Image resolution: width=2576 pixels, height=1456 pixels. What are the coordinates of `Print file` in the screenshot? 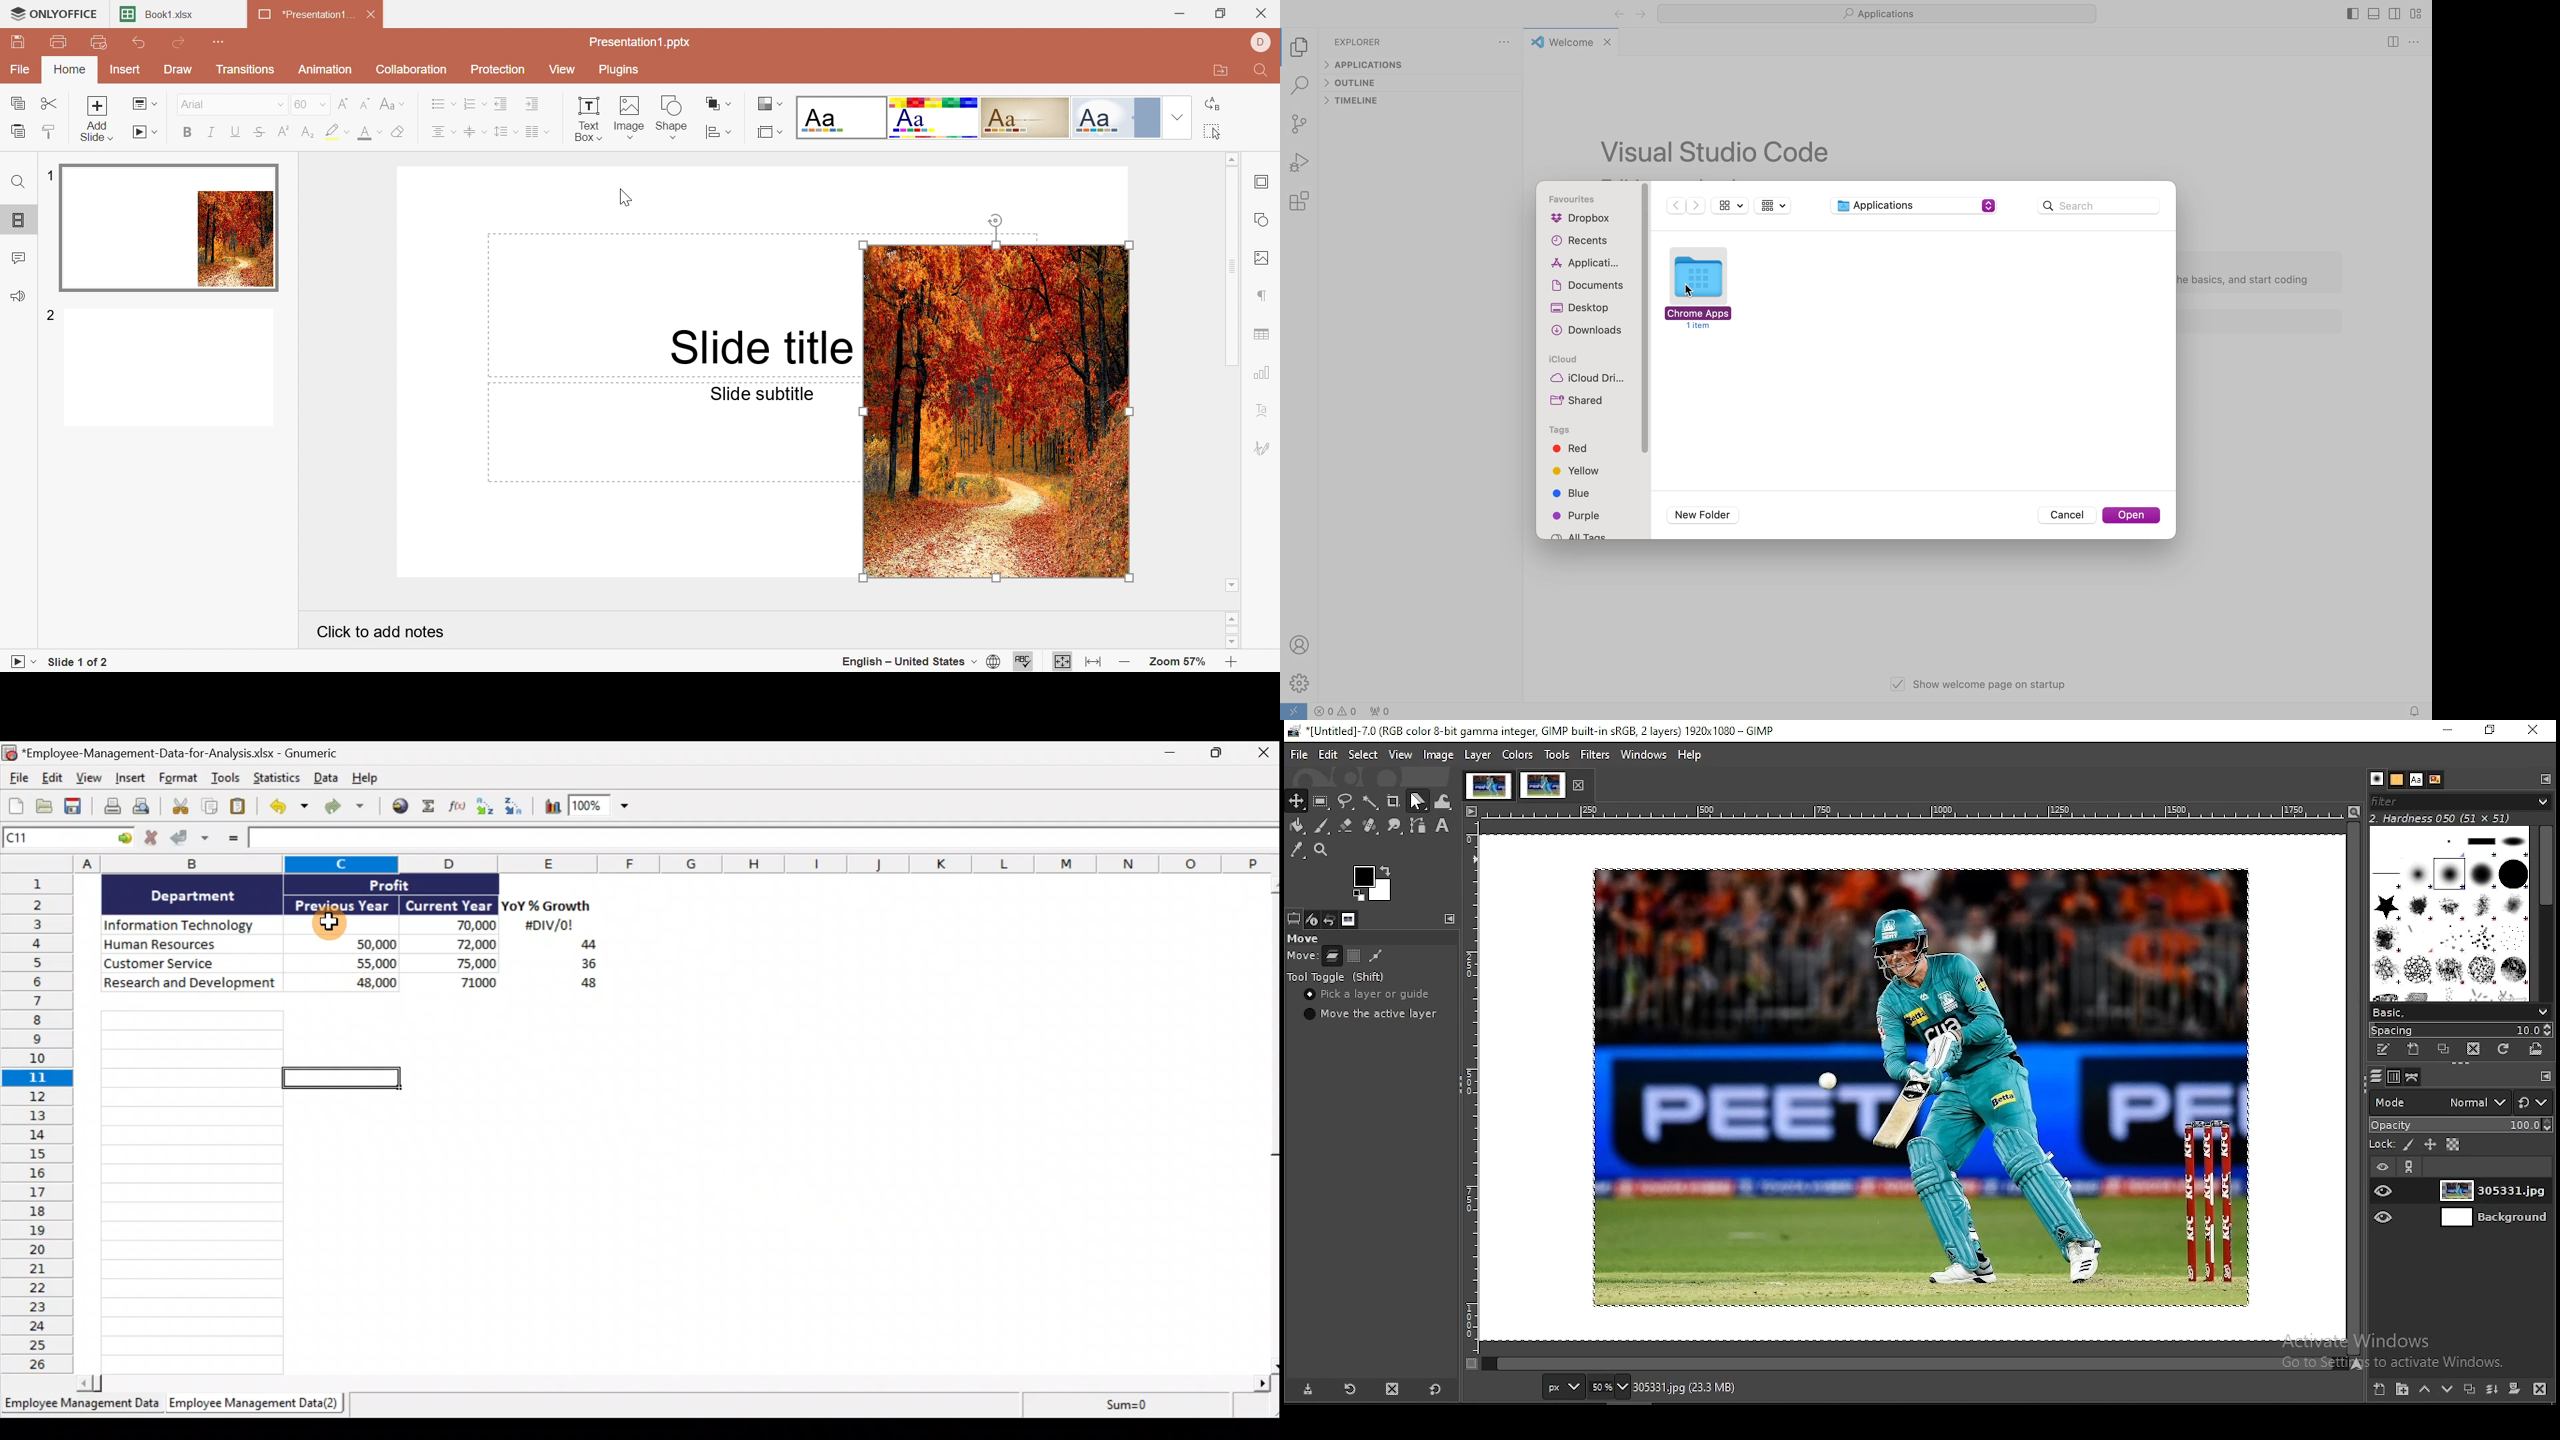 It's located at (59, 43).